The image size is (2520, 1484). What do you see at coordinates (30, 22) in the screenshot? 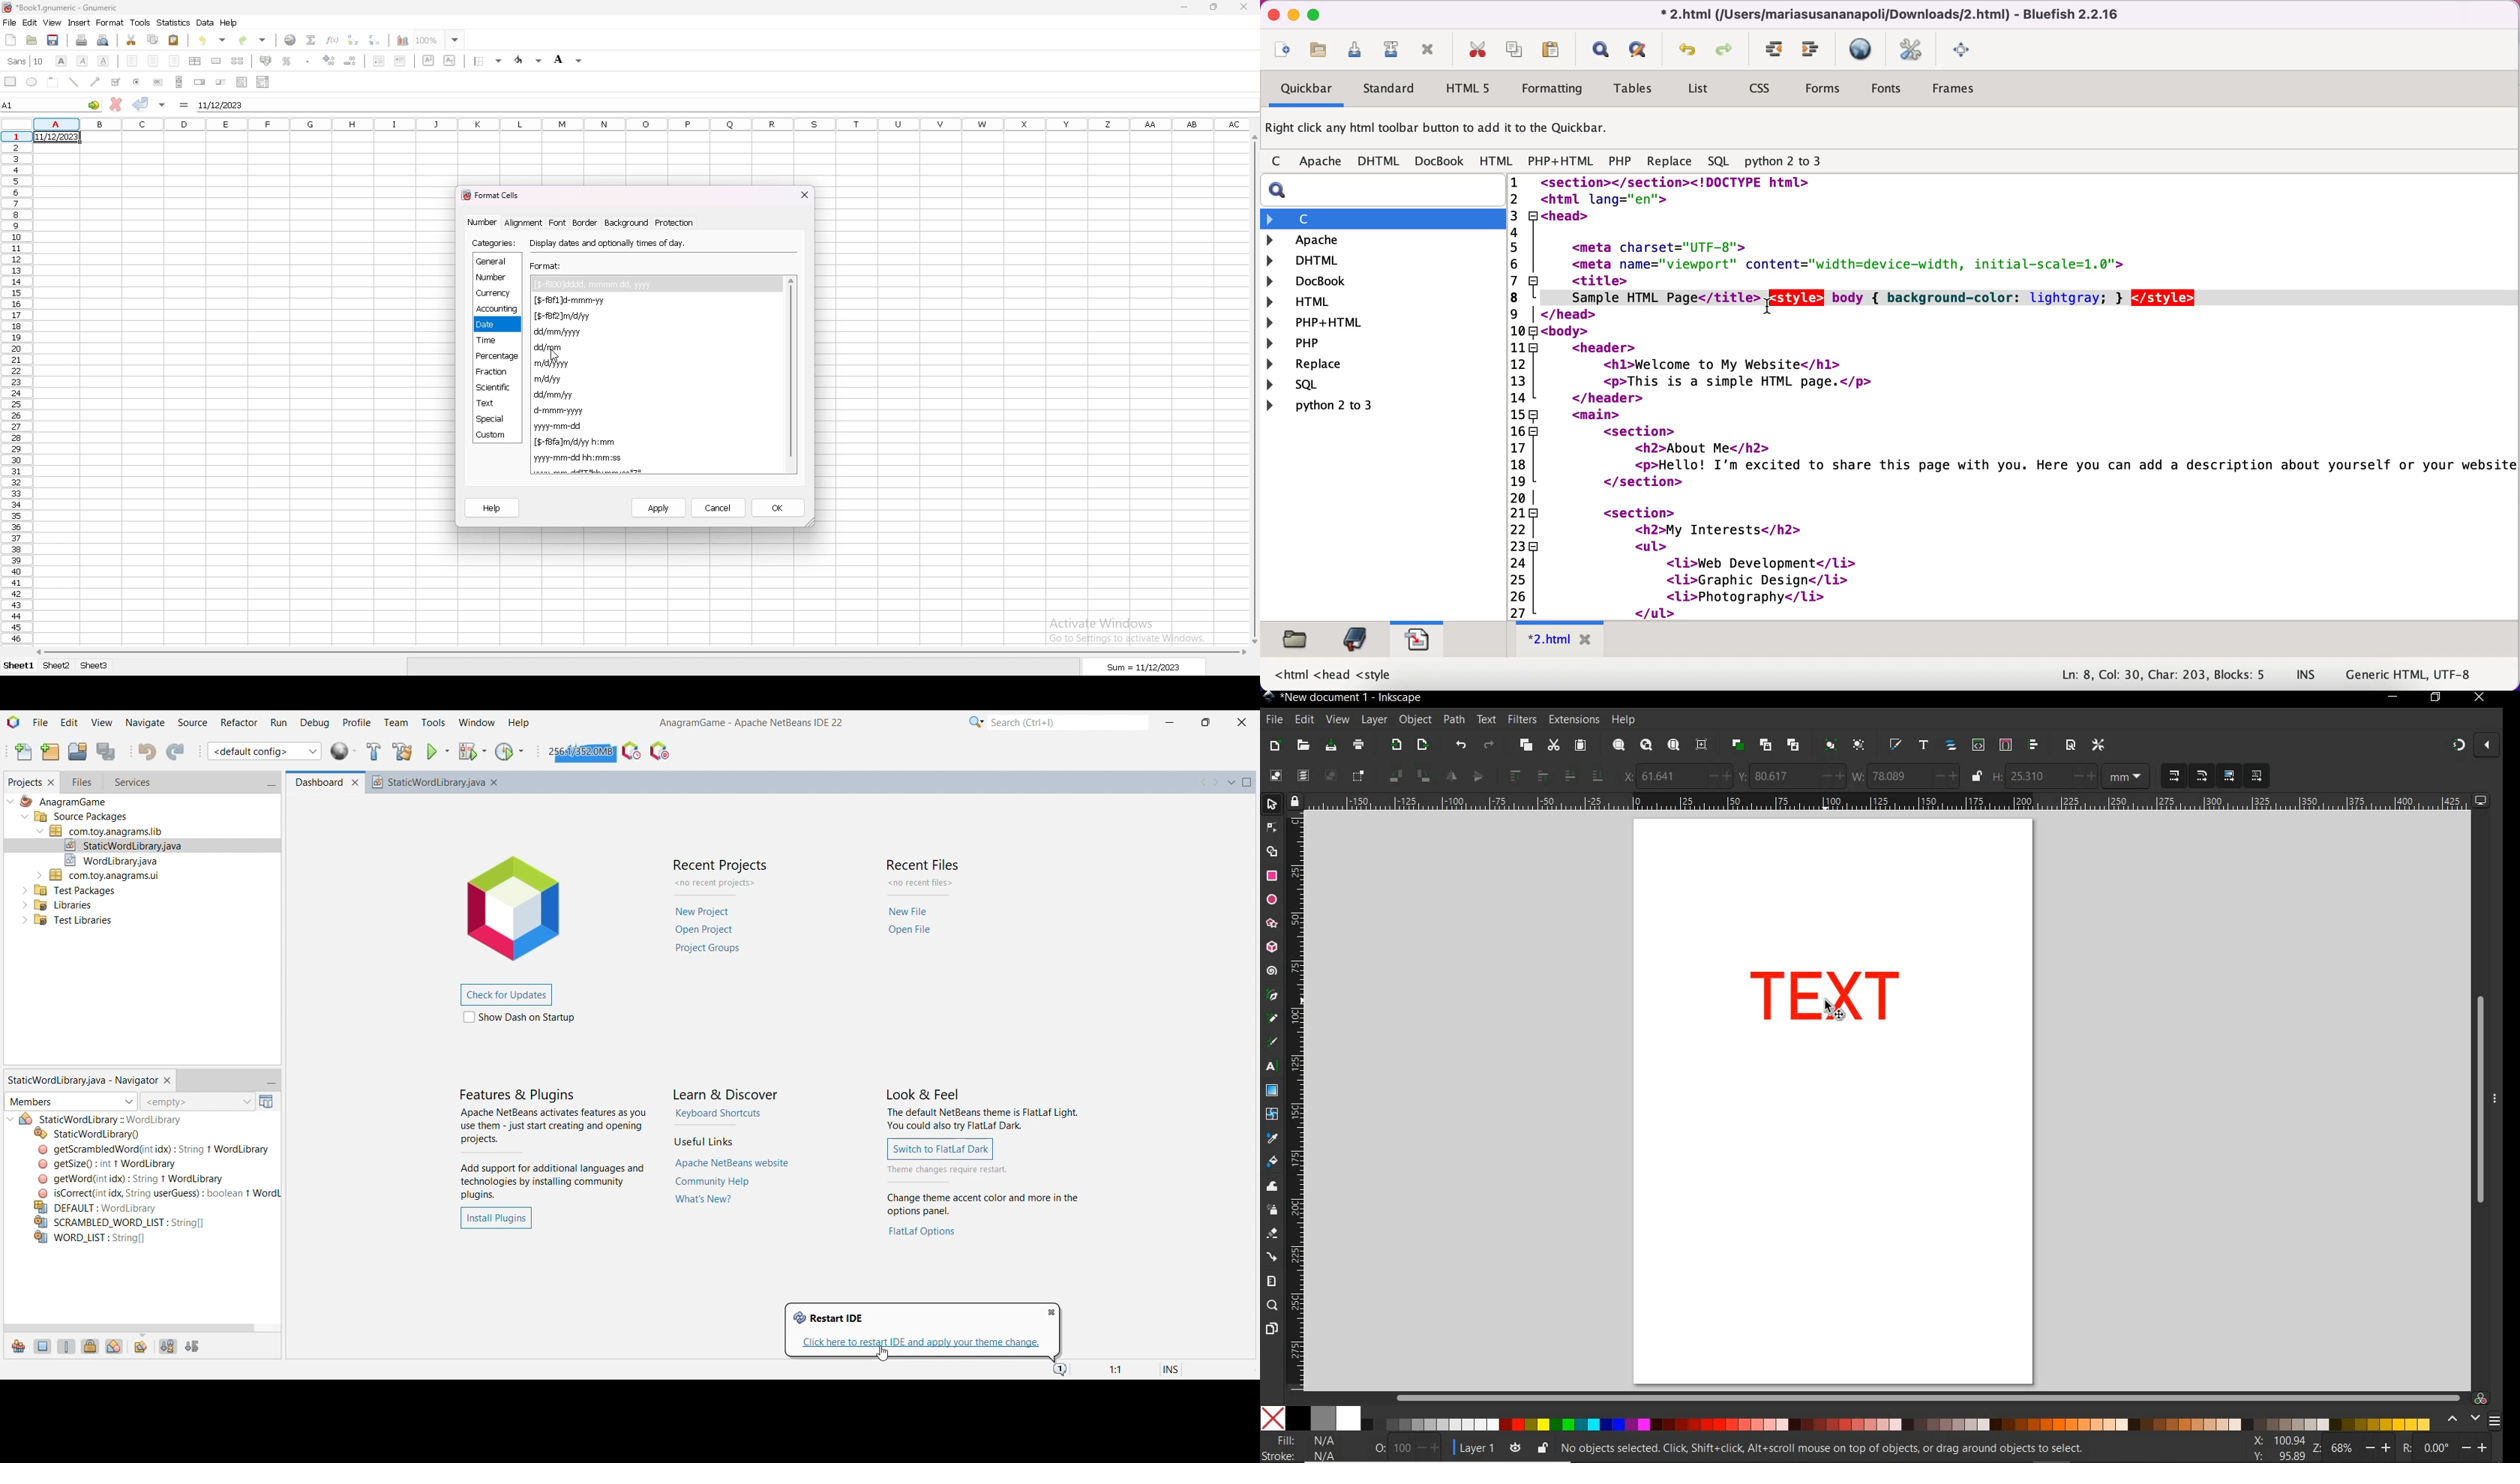
I see `edit` at bounding box center [30, 22].